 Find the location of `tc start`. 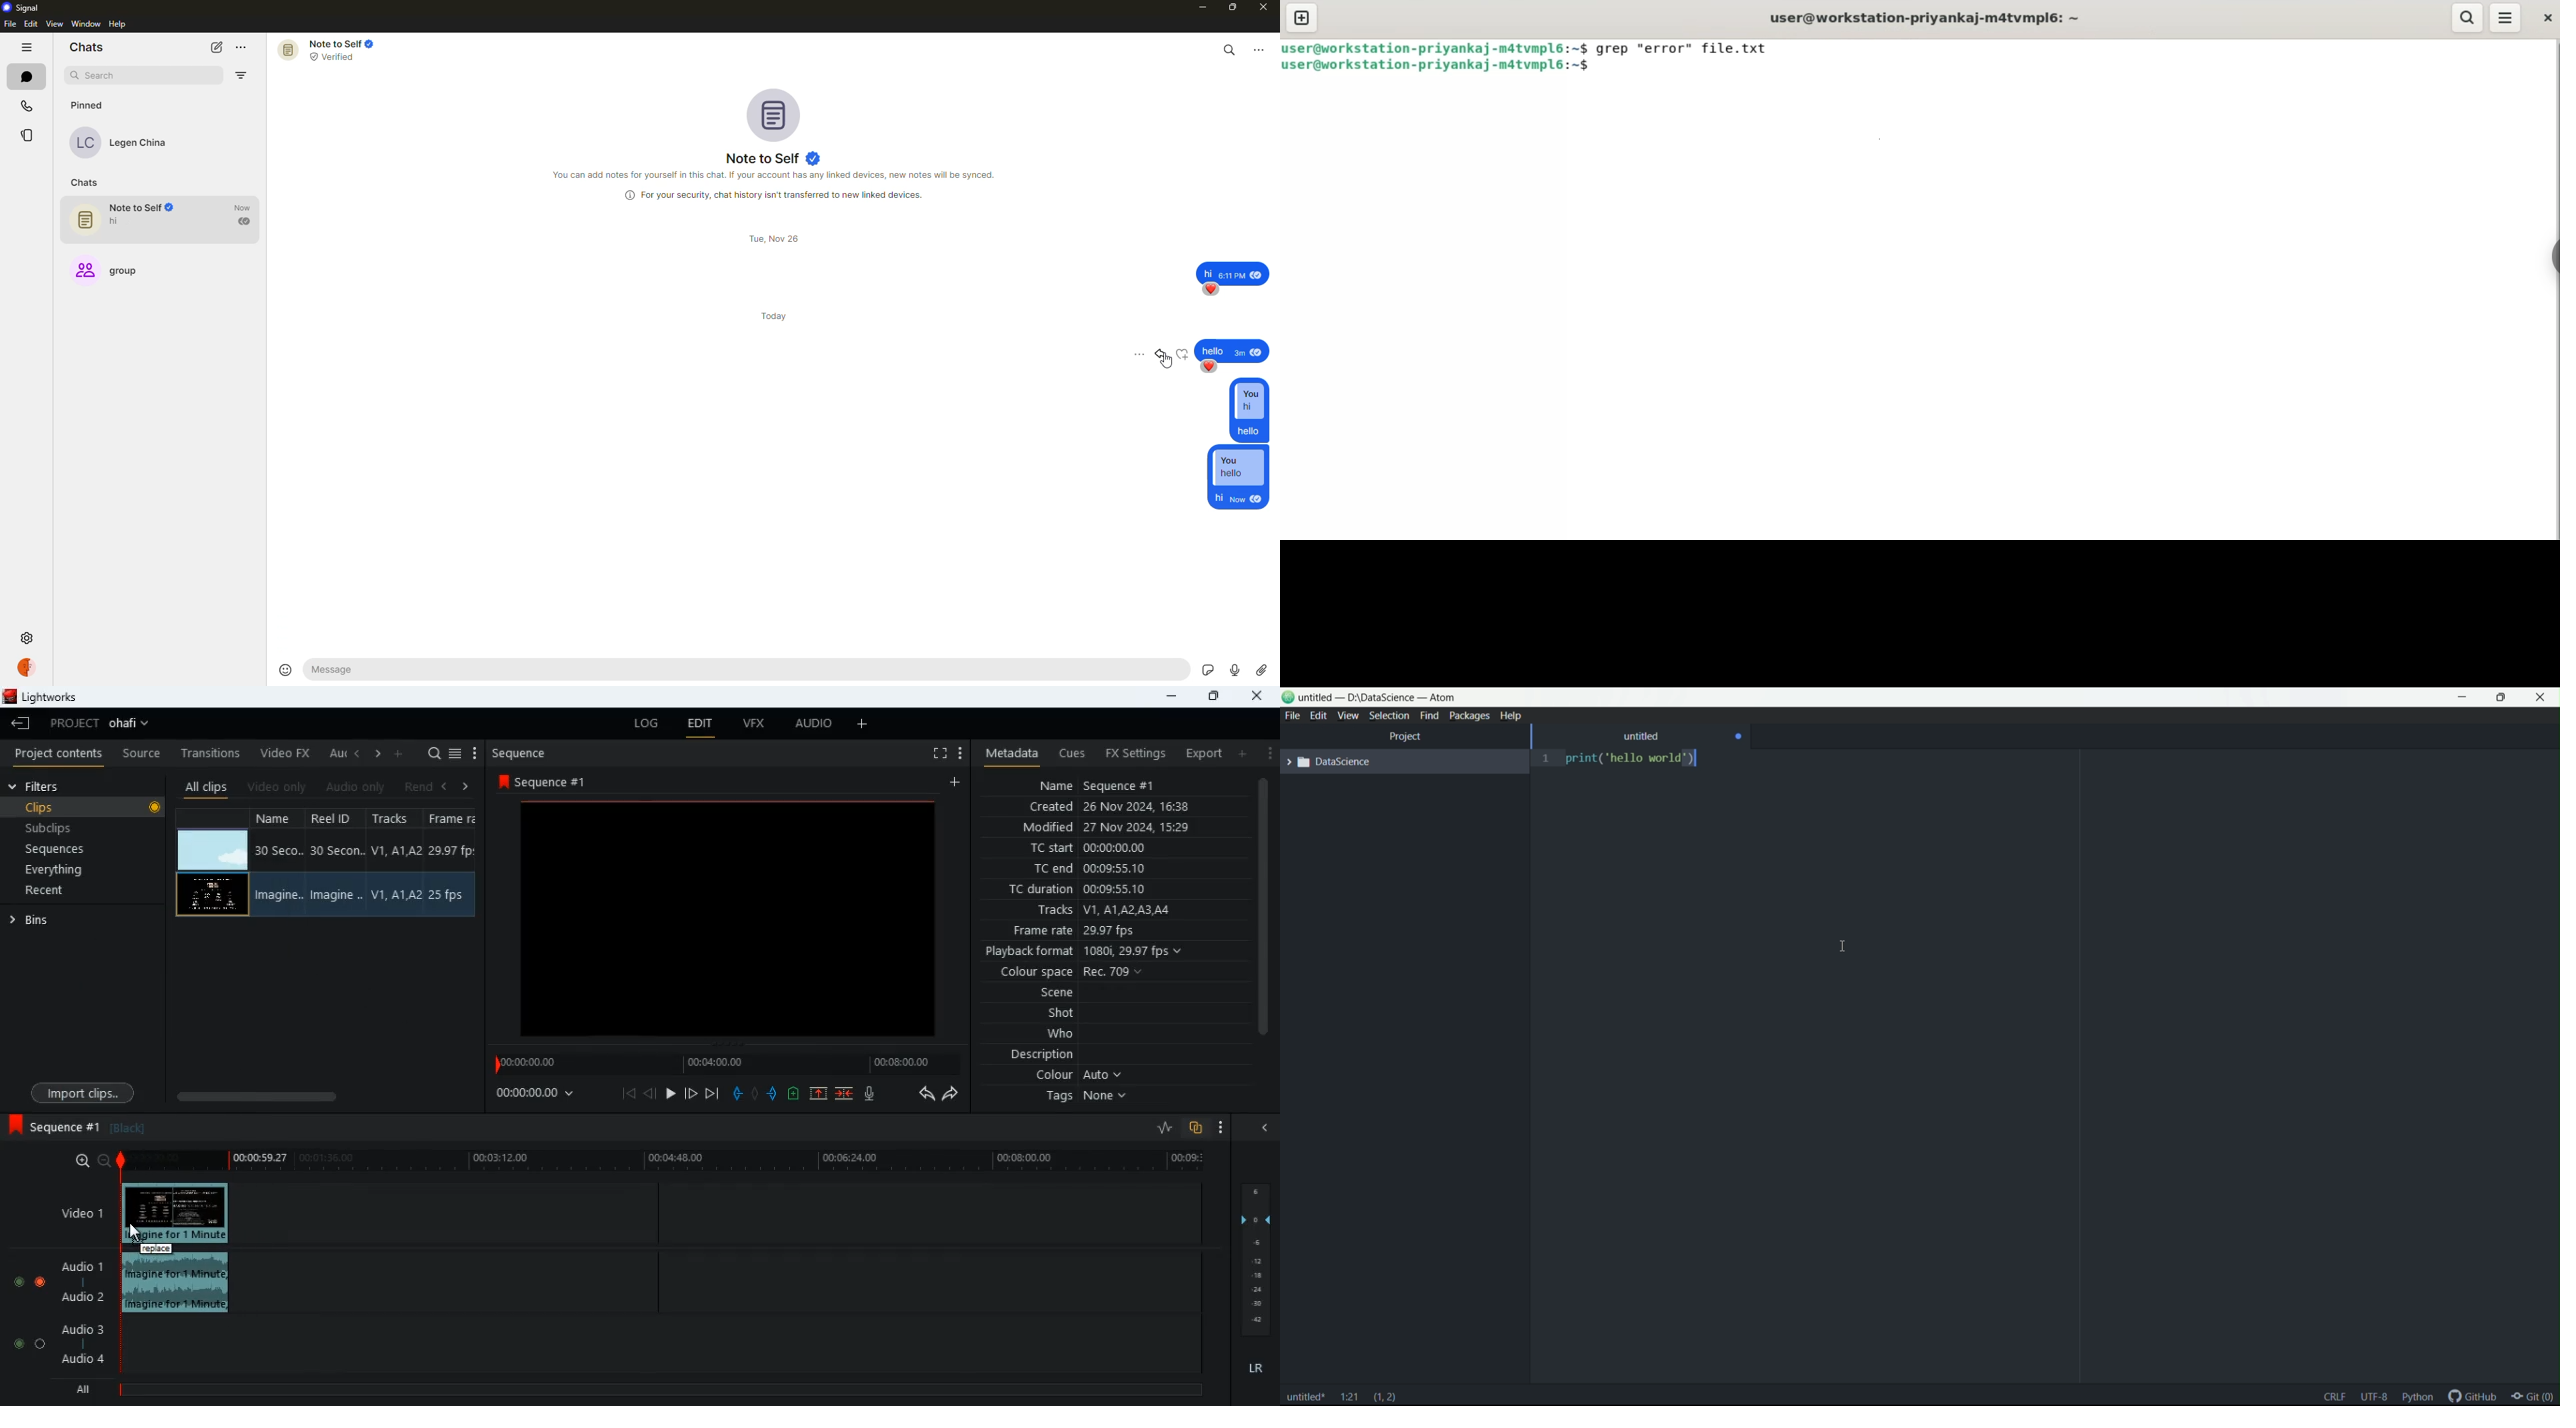

tc start is located at coordinates (1086, 849).